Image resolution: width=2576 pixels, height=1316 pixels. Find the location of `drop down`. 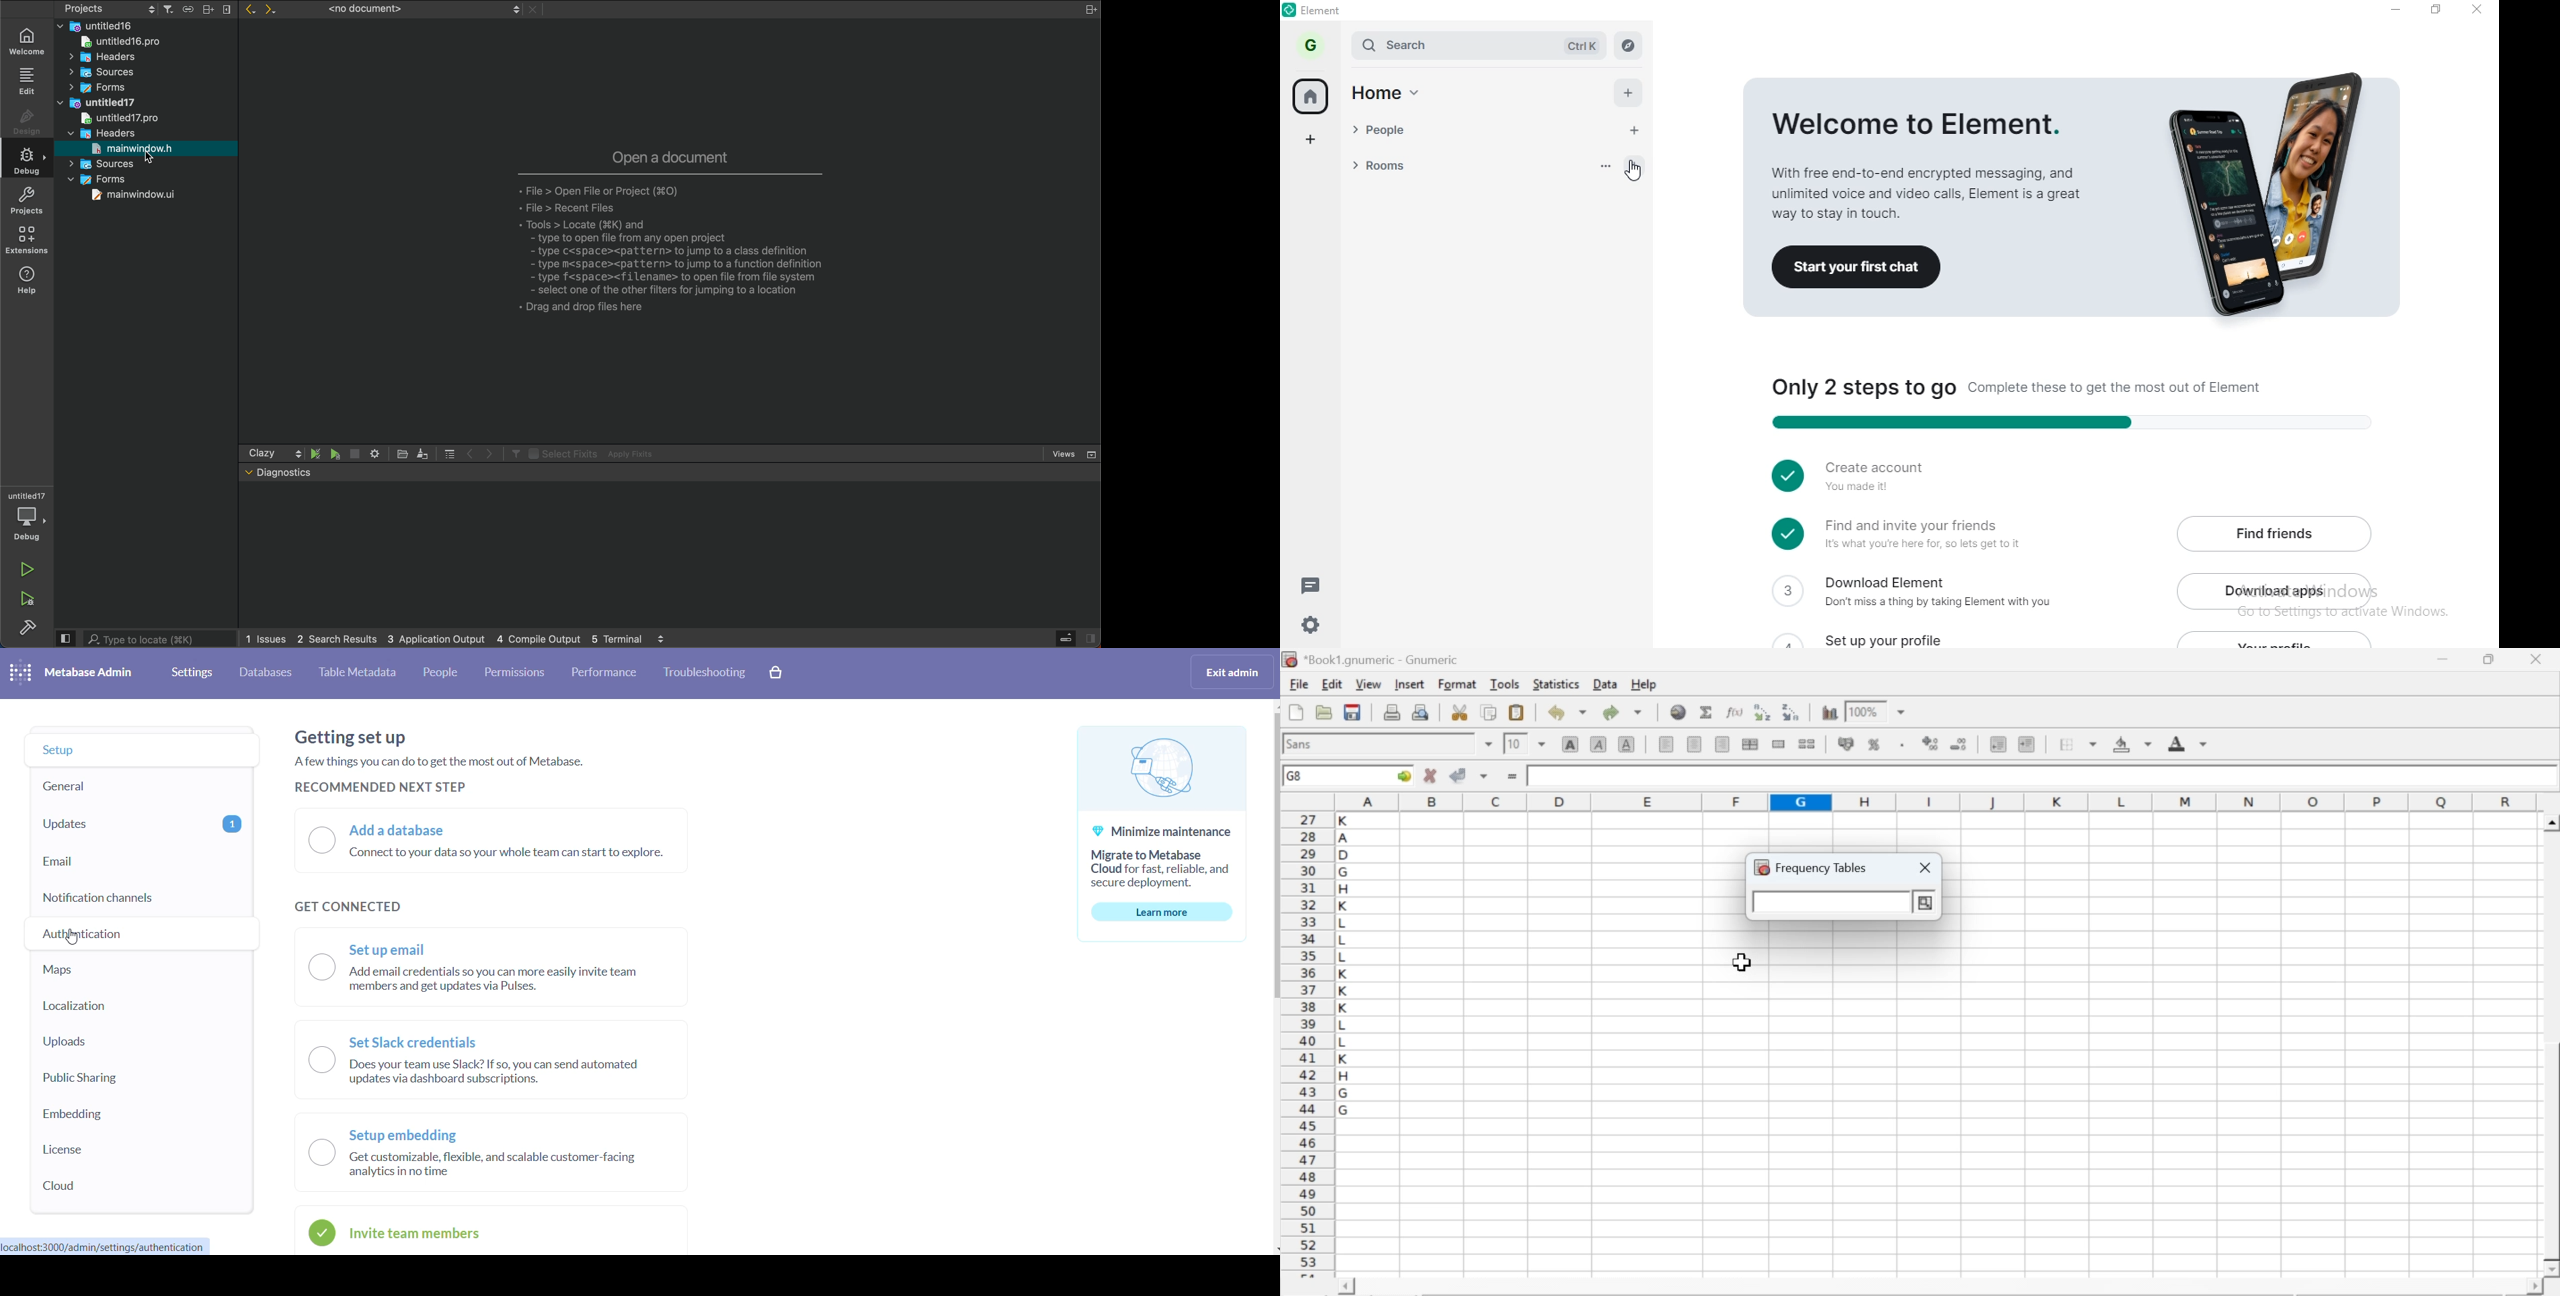

drop down is located at coordinates (1902, 713).